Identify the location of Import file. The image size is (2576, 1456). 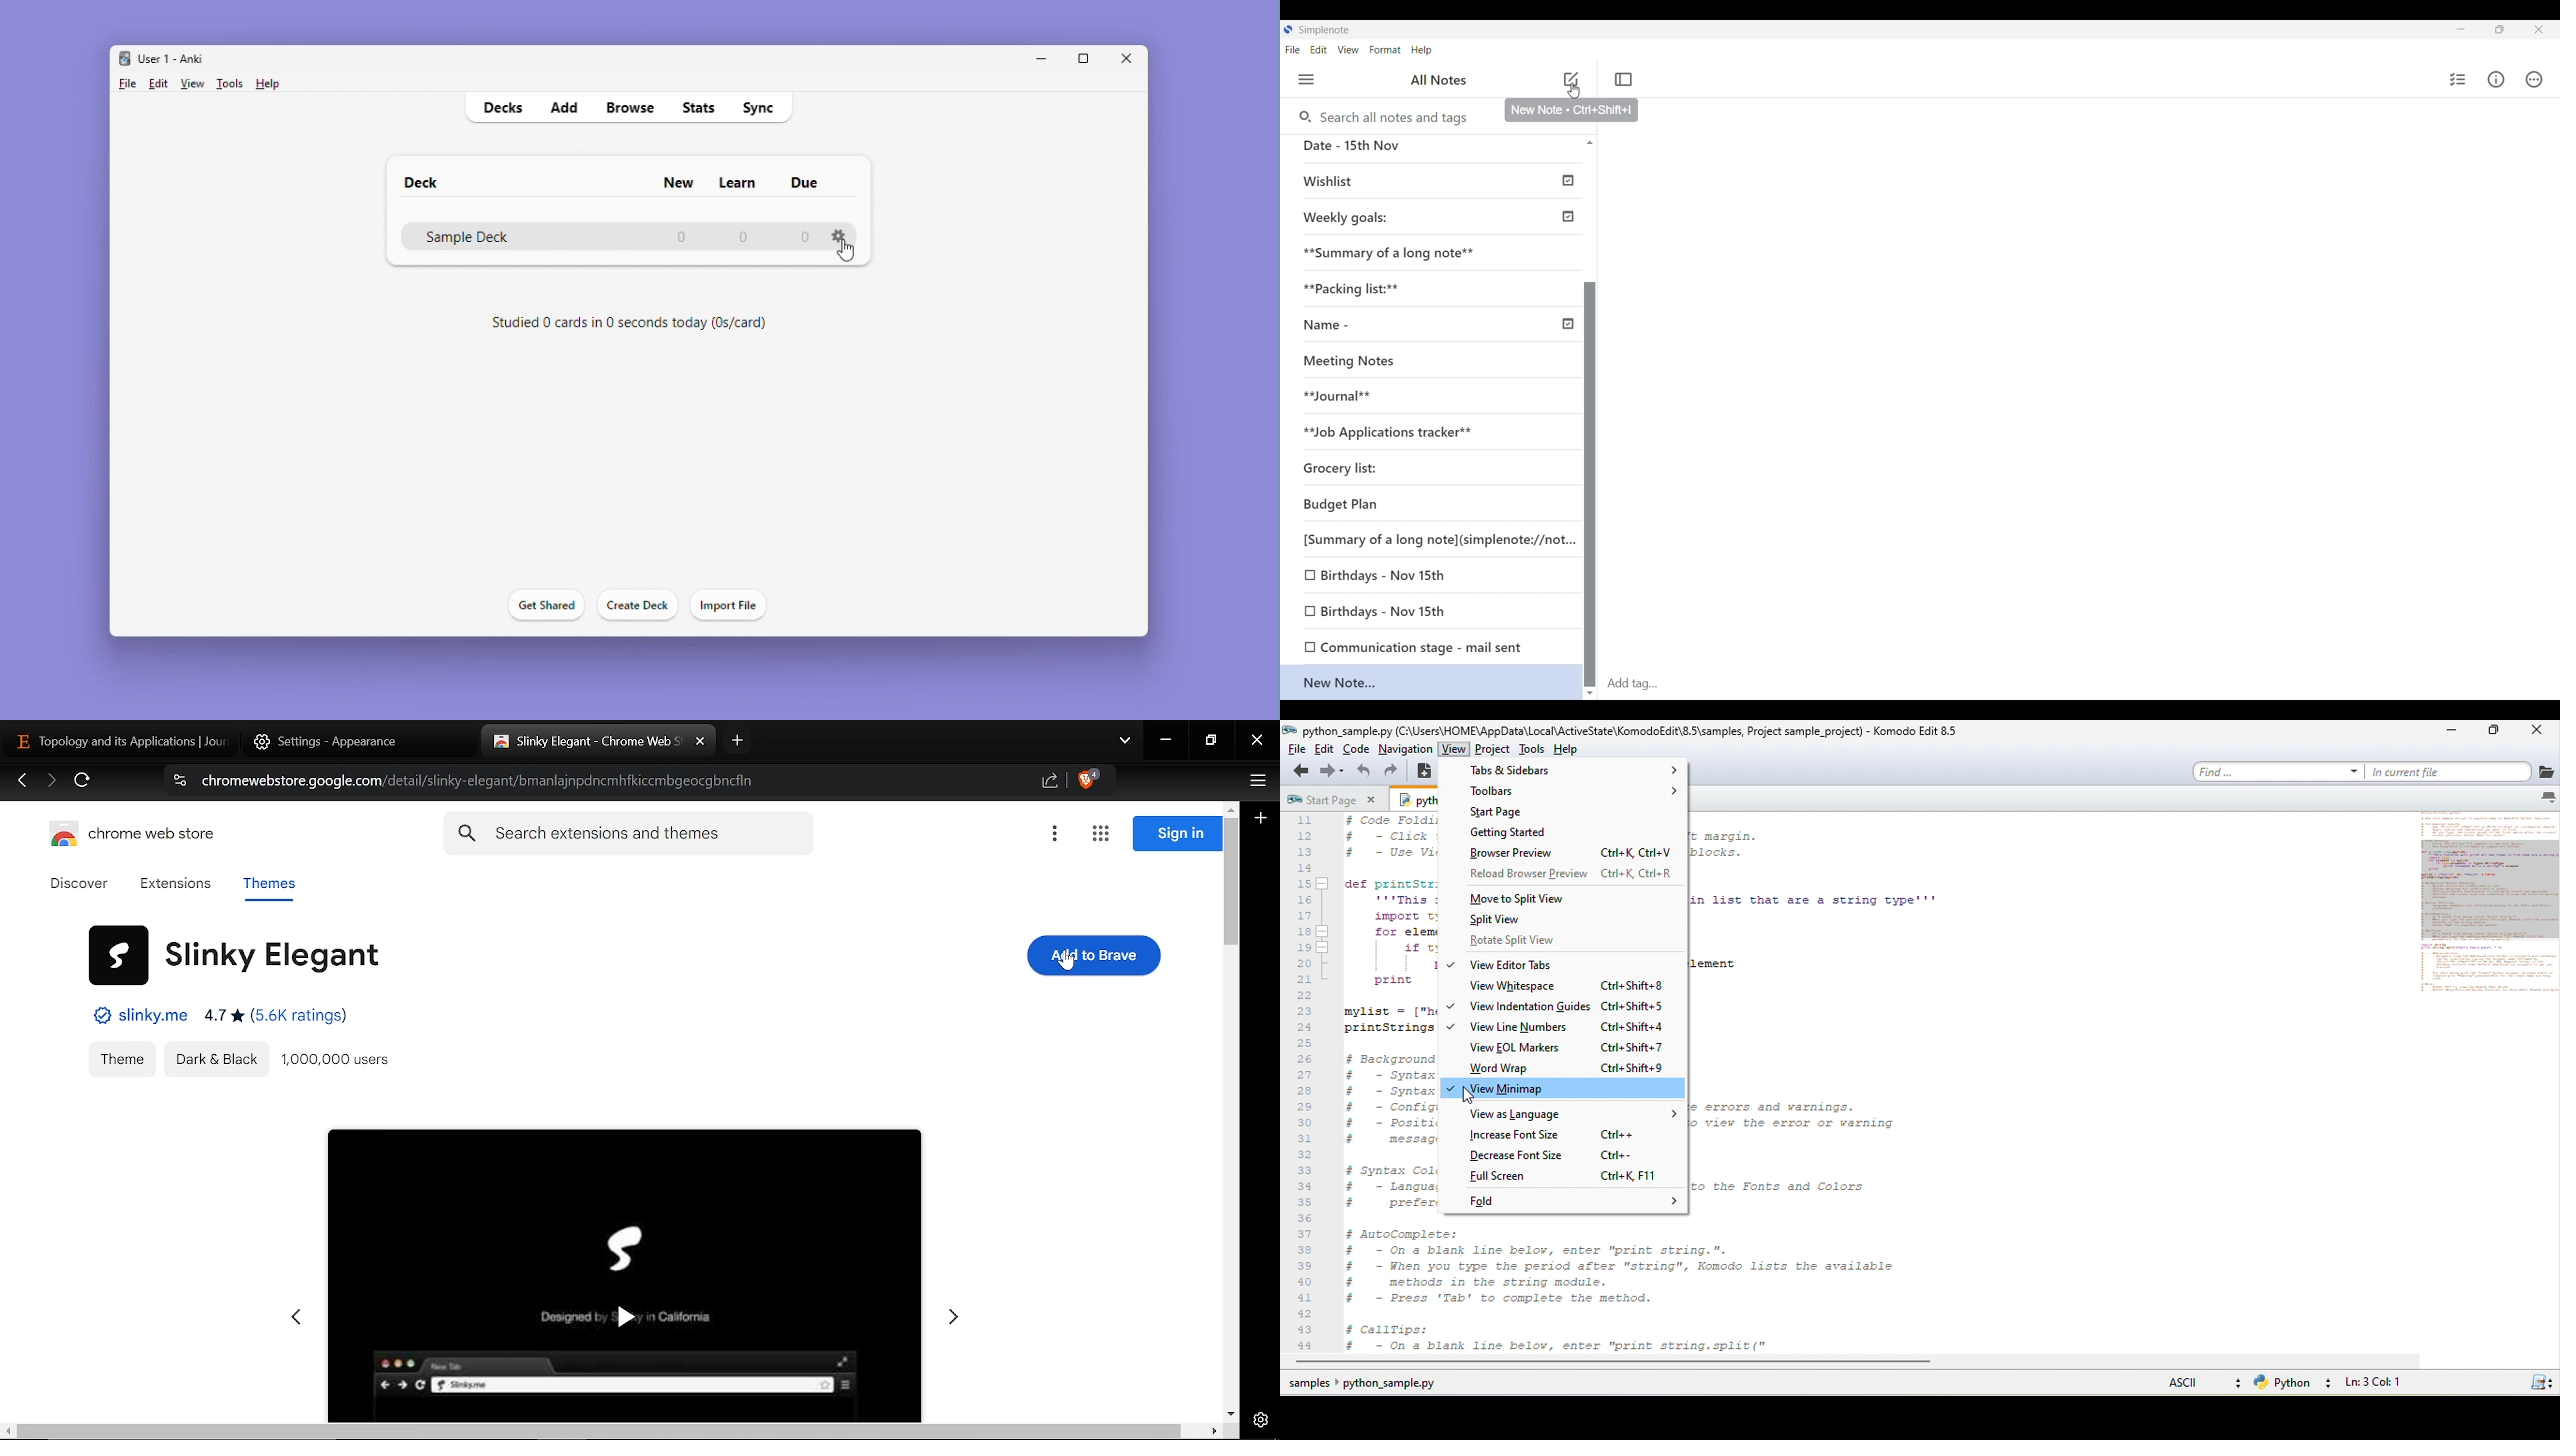
(731, 606).